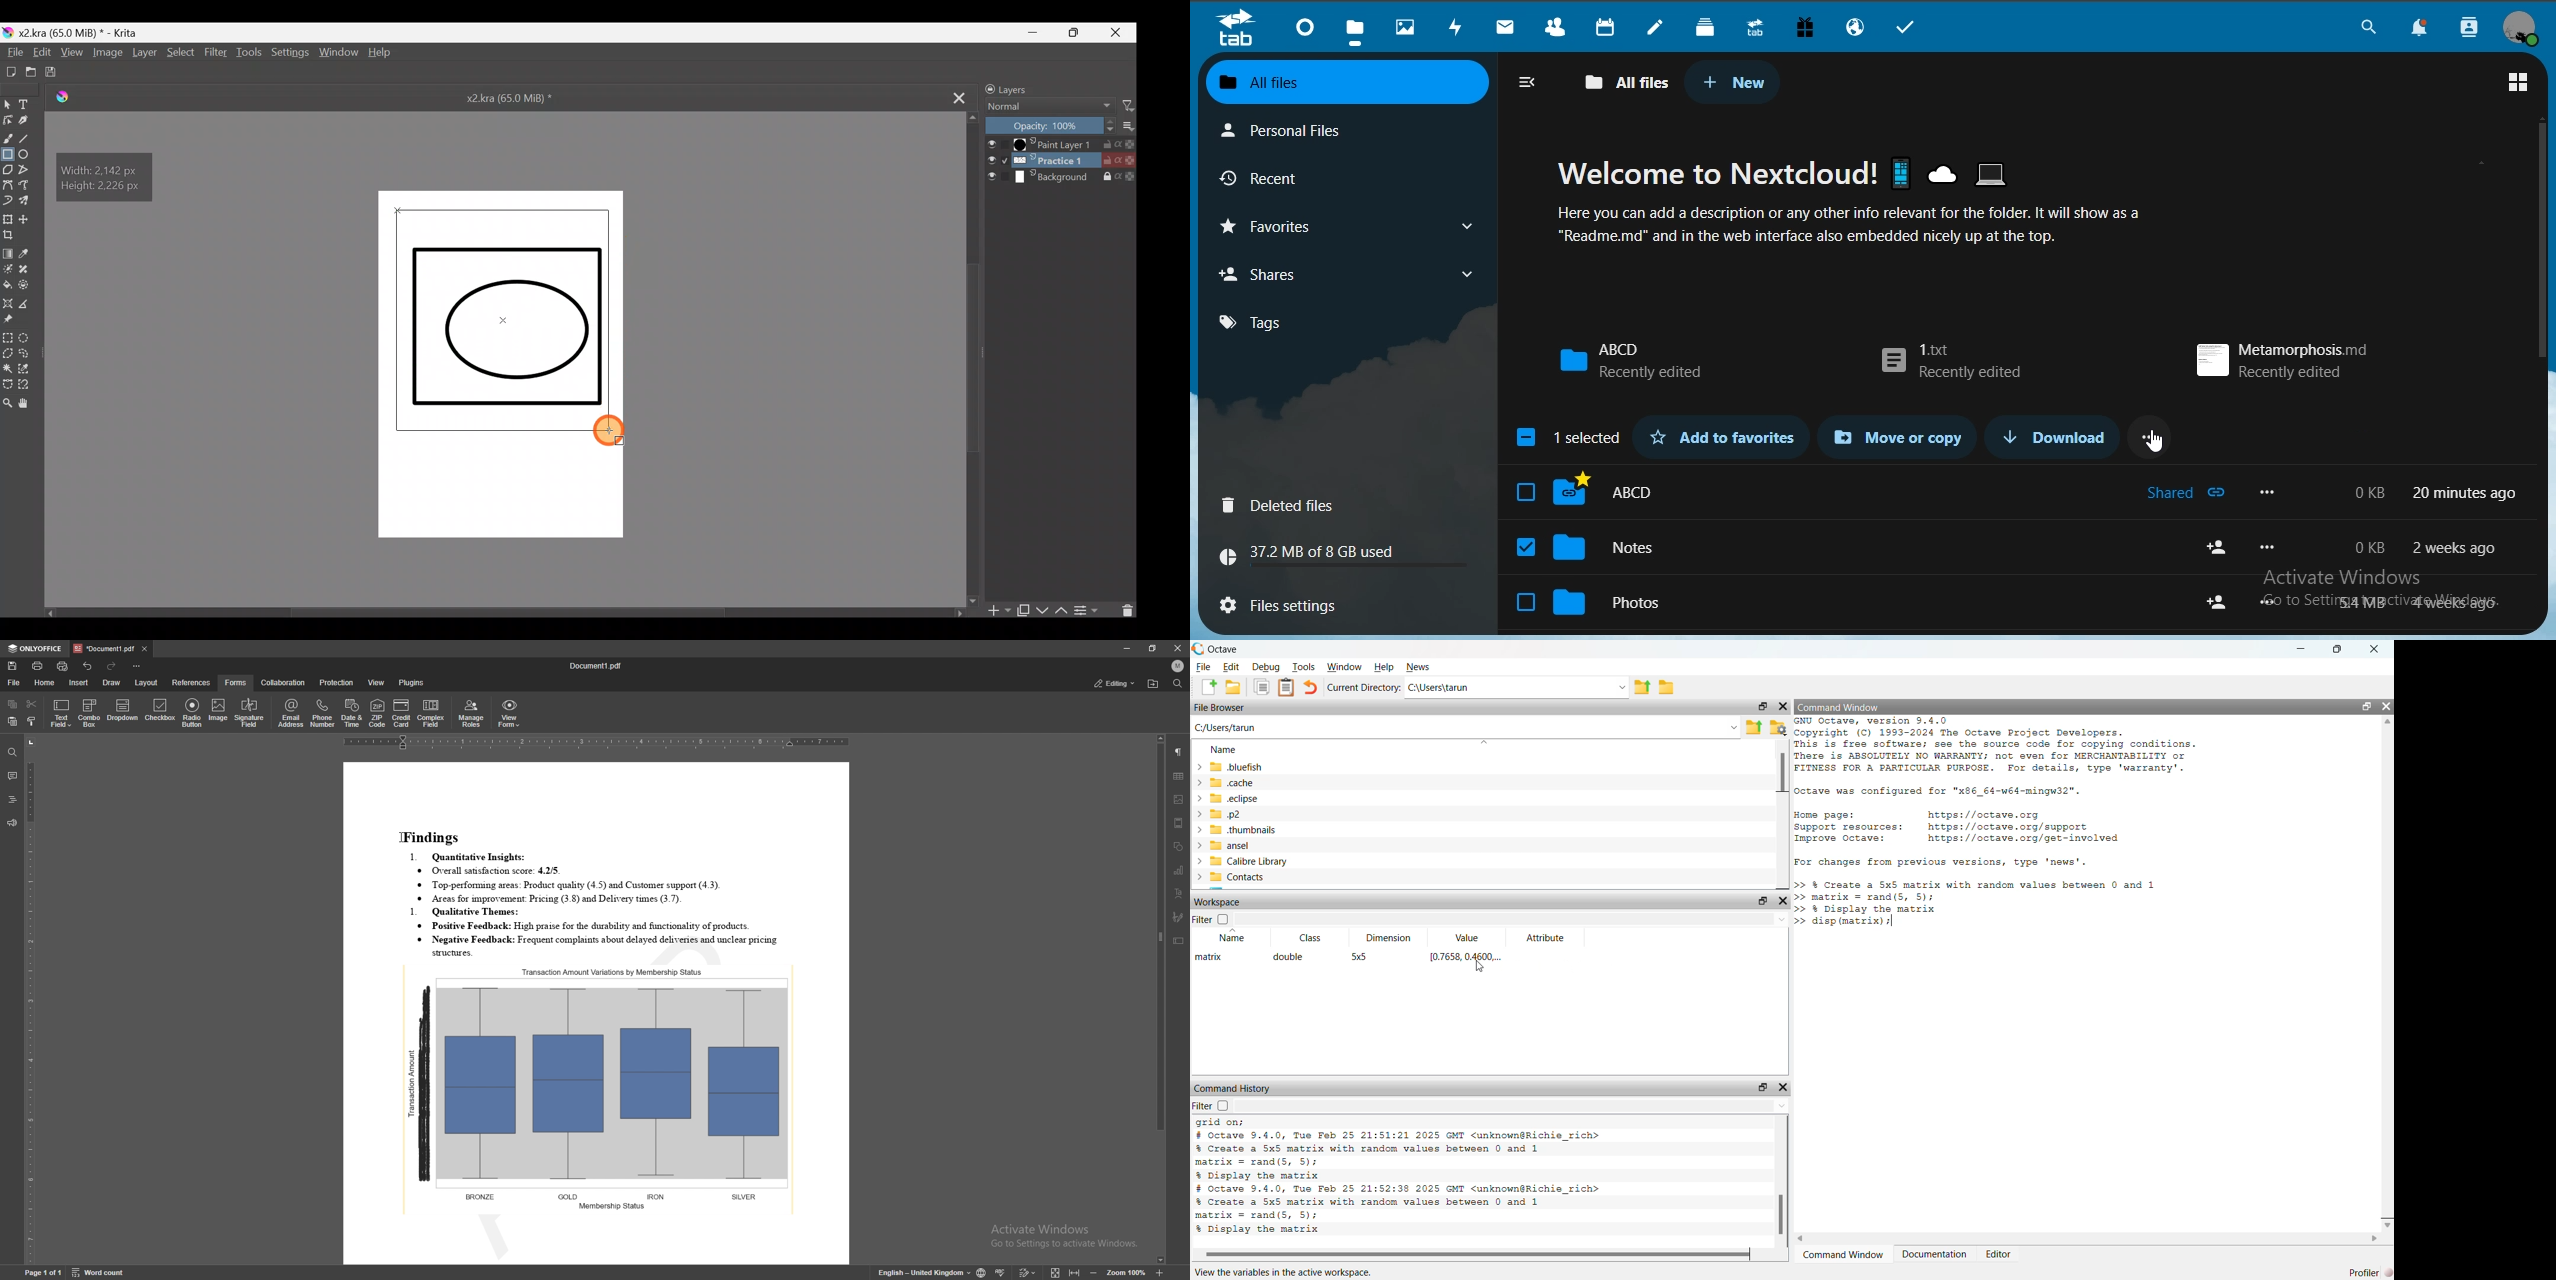 This screenshot has height=1288, width=2576. What do you see at coordinates (1237, 30) in the screenshot?
I see `tab` at bounding box center [1237, 30].